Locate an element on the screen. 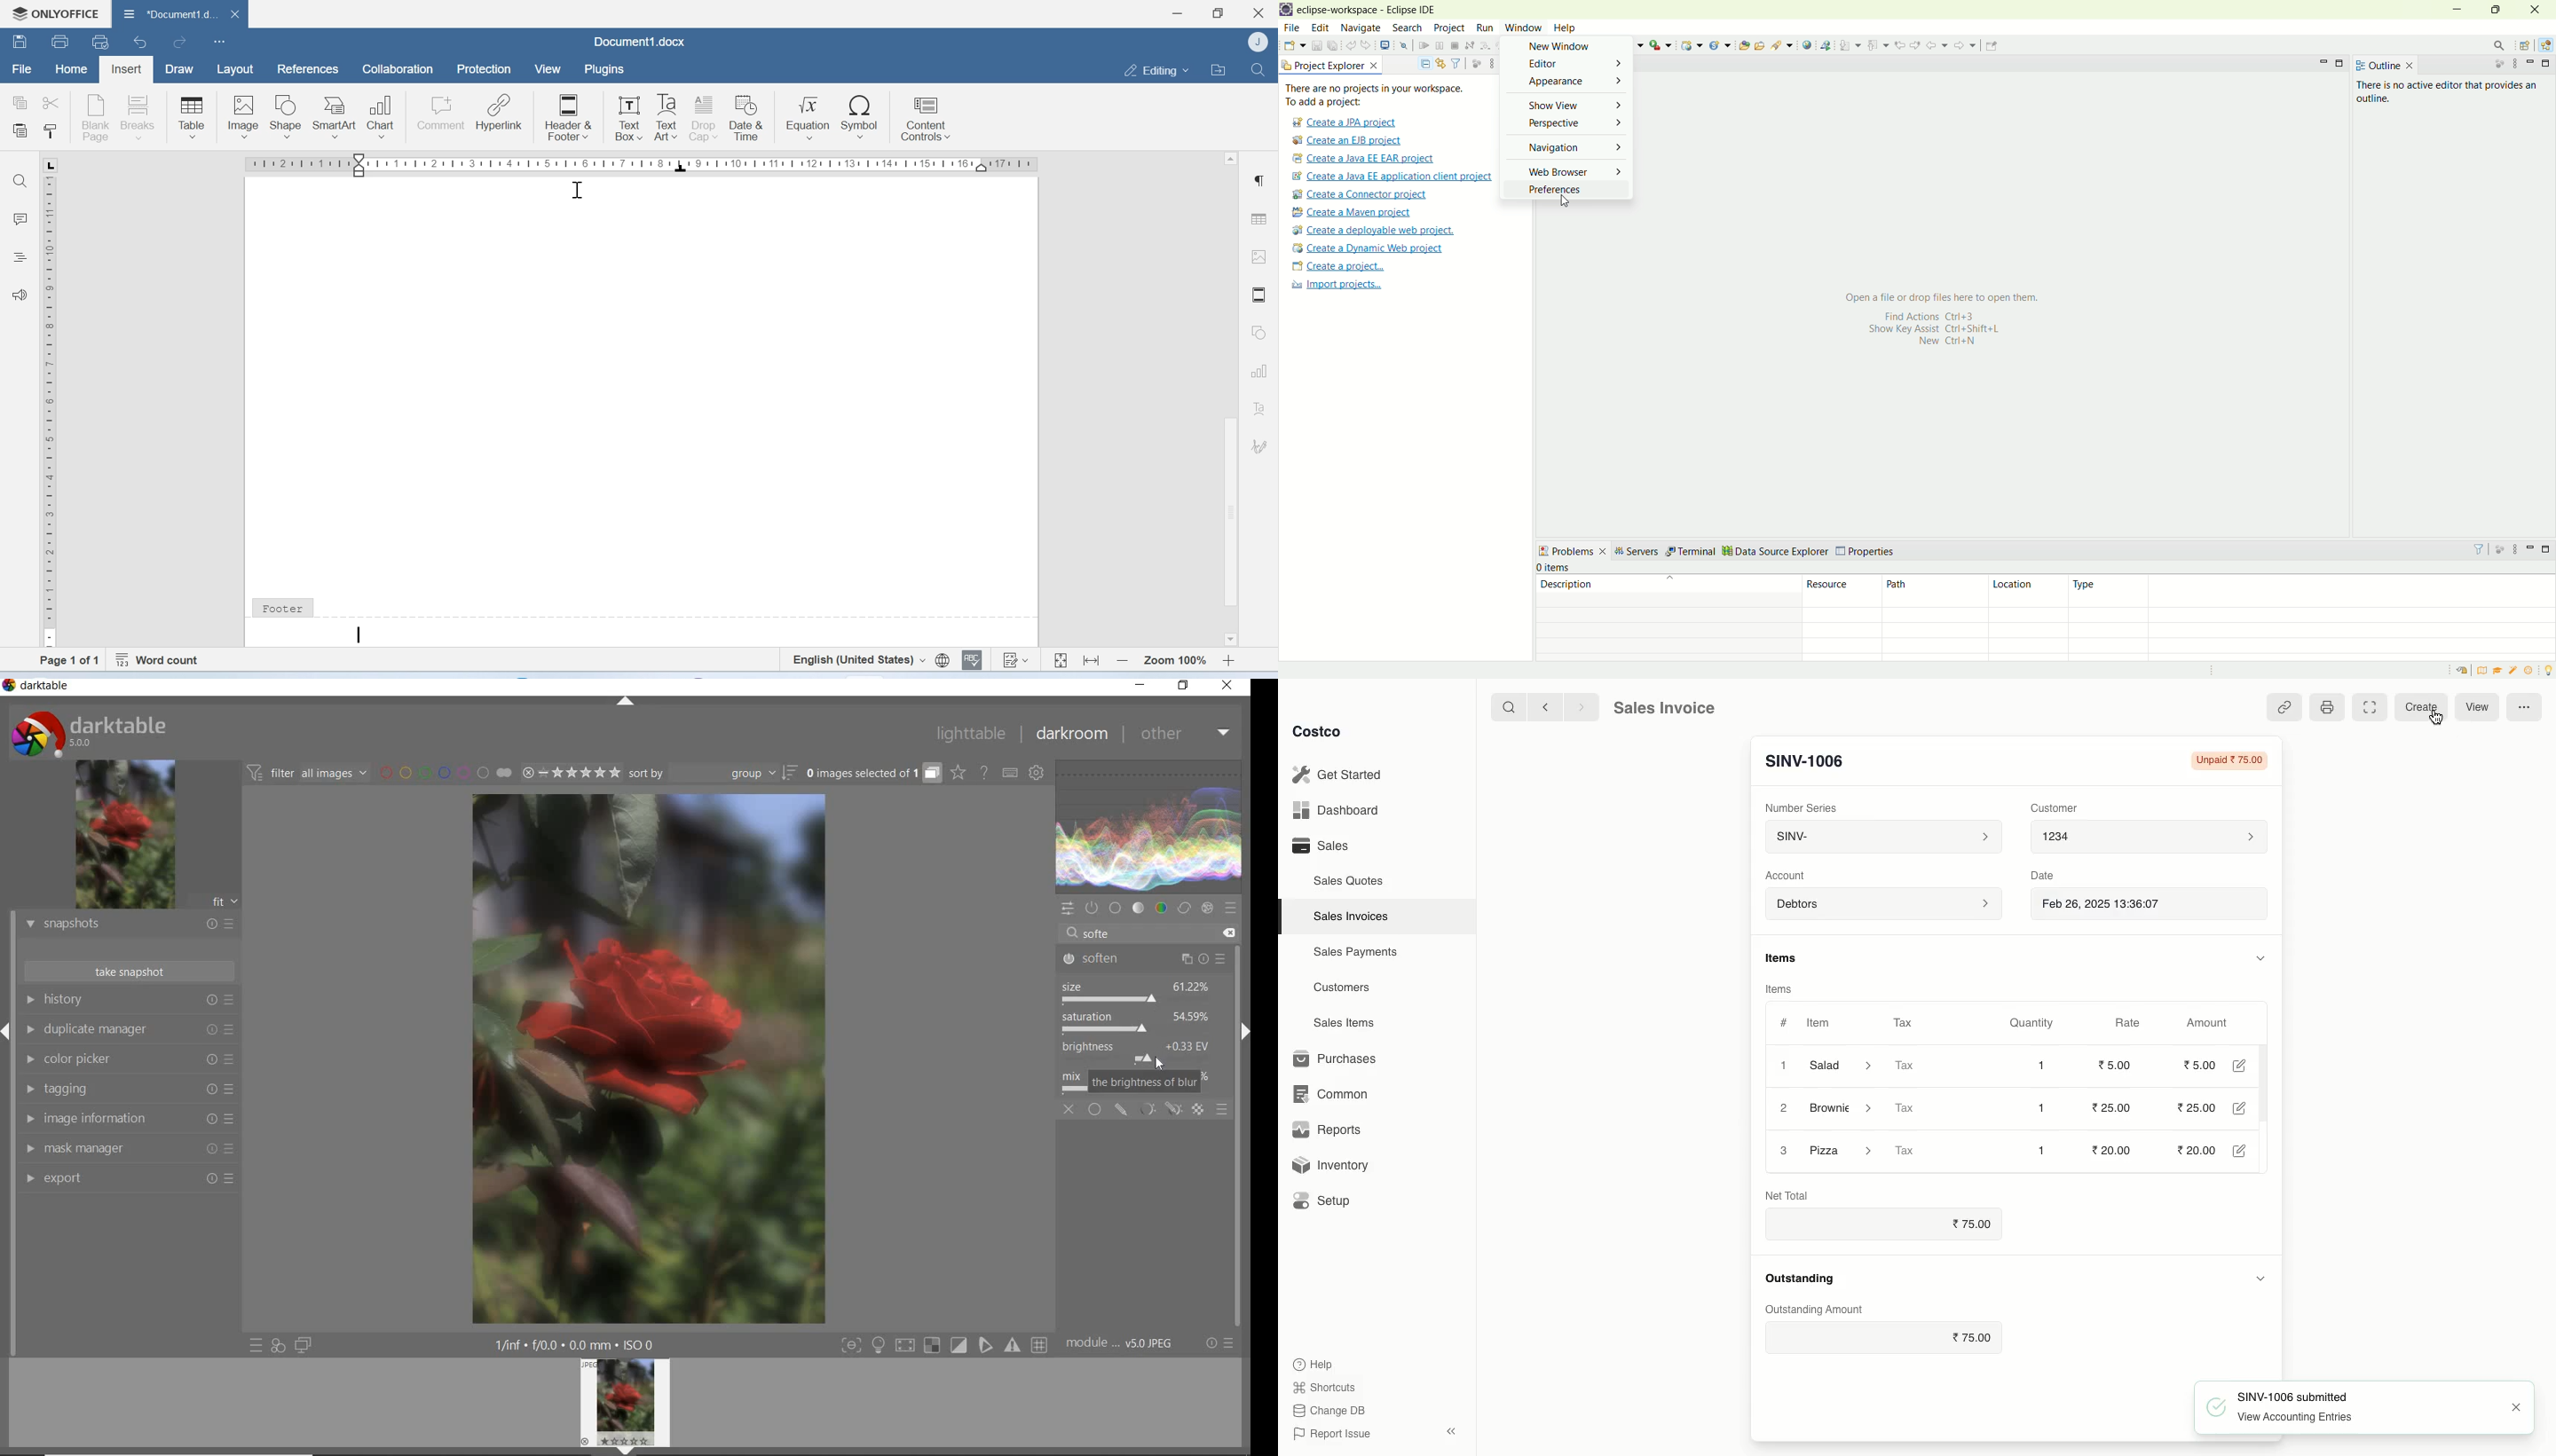 Image resolution: width=2576 pixels, height=1456 pixels. Back is located at coordinates (1543, 707).